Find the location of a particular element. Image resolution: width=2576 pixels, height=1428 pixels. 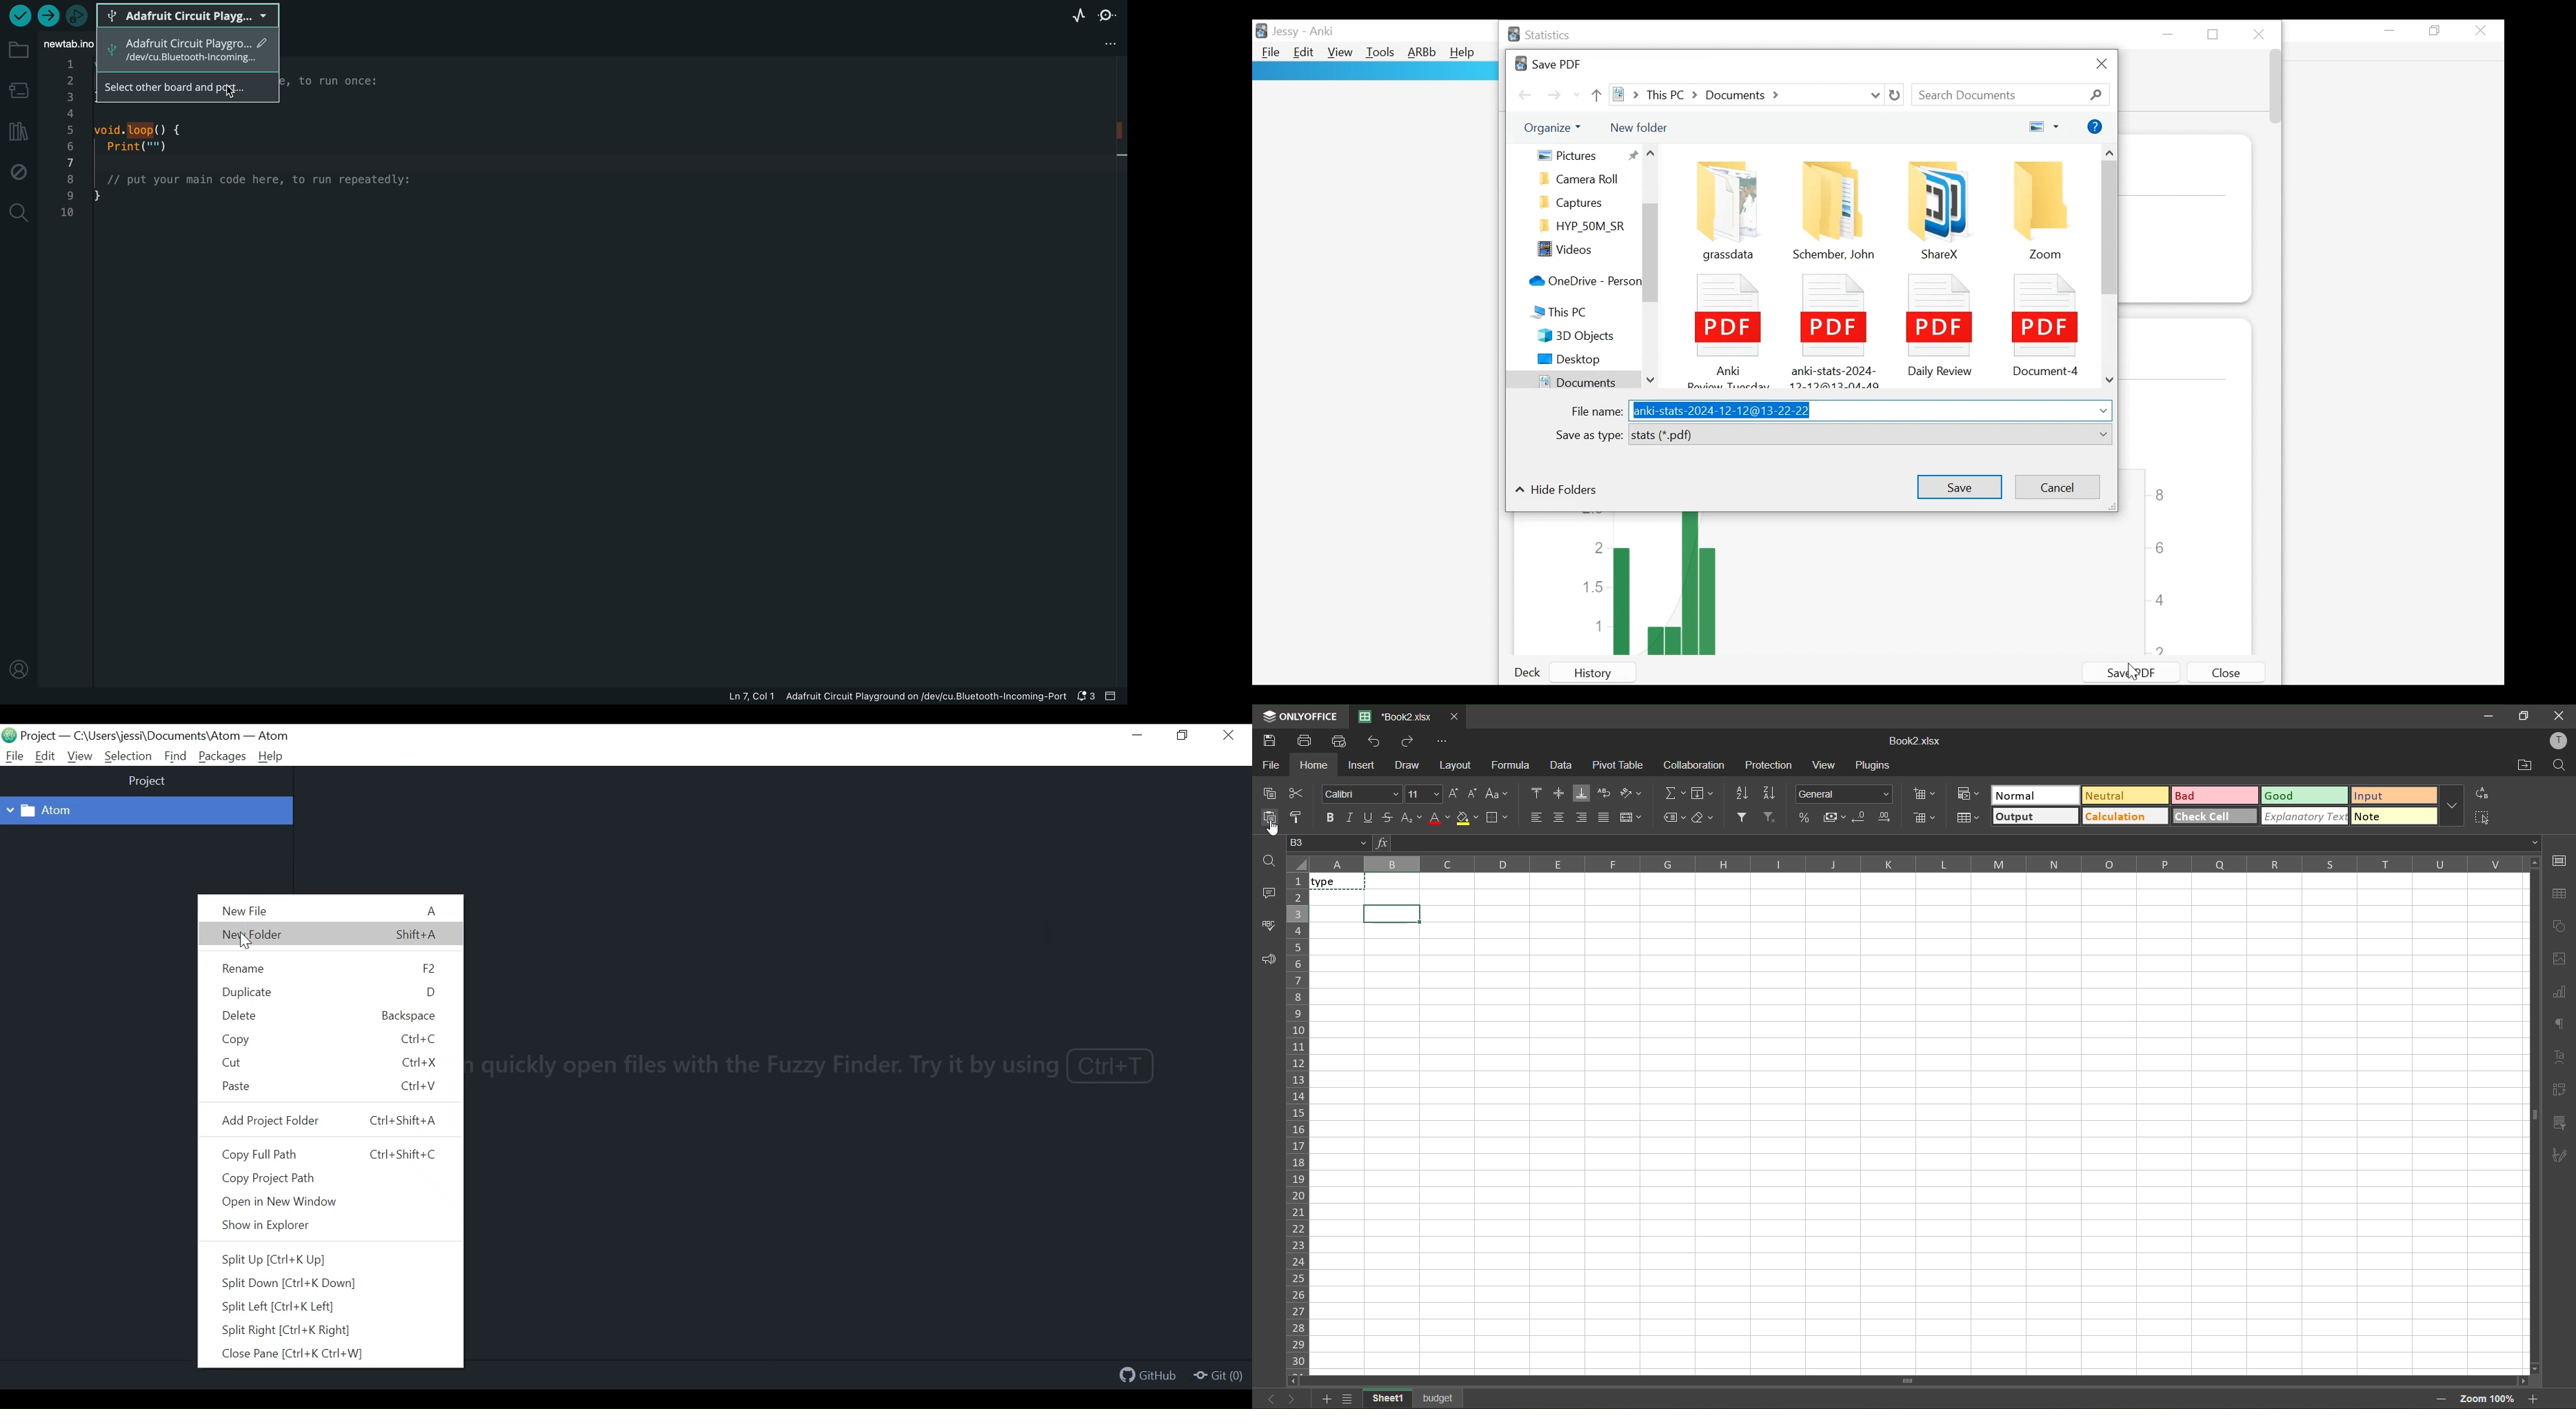

minimize is located at coordinates (2391, 30).